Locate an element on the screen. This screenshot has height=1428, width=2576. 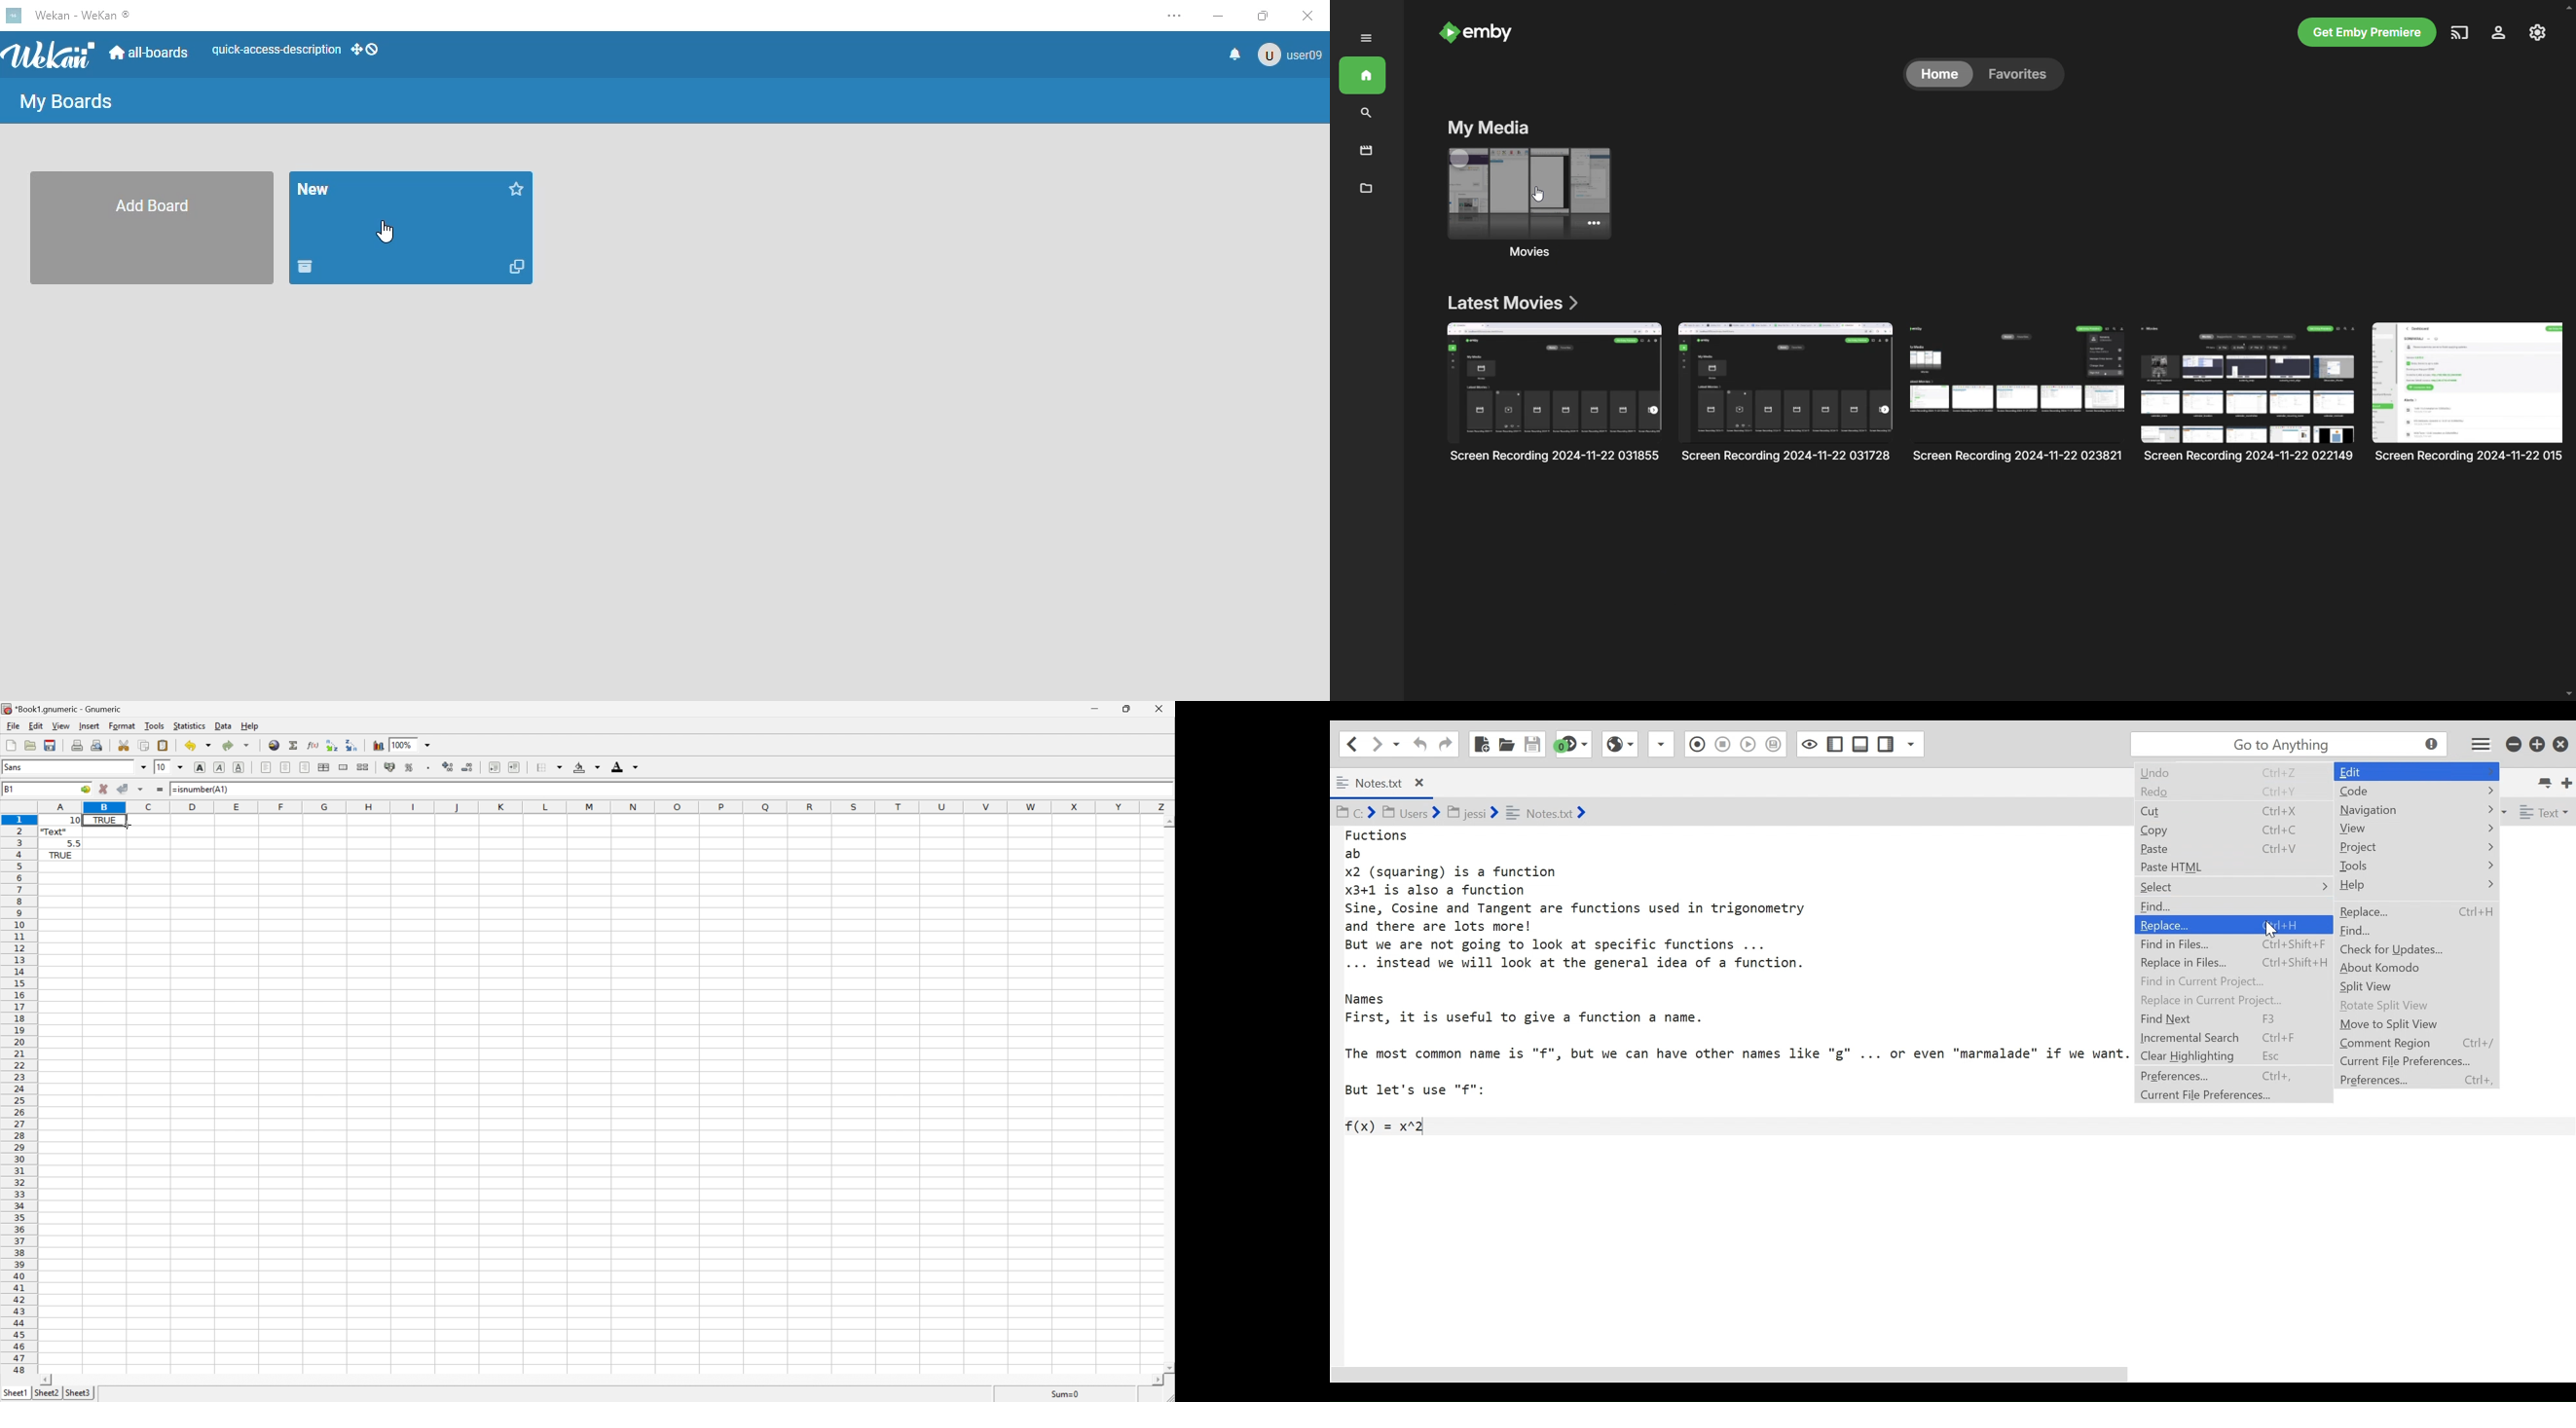
Insert a hyperlink is located at coordinates (273, 745).